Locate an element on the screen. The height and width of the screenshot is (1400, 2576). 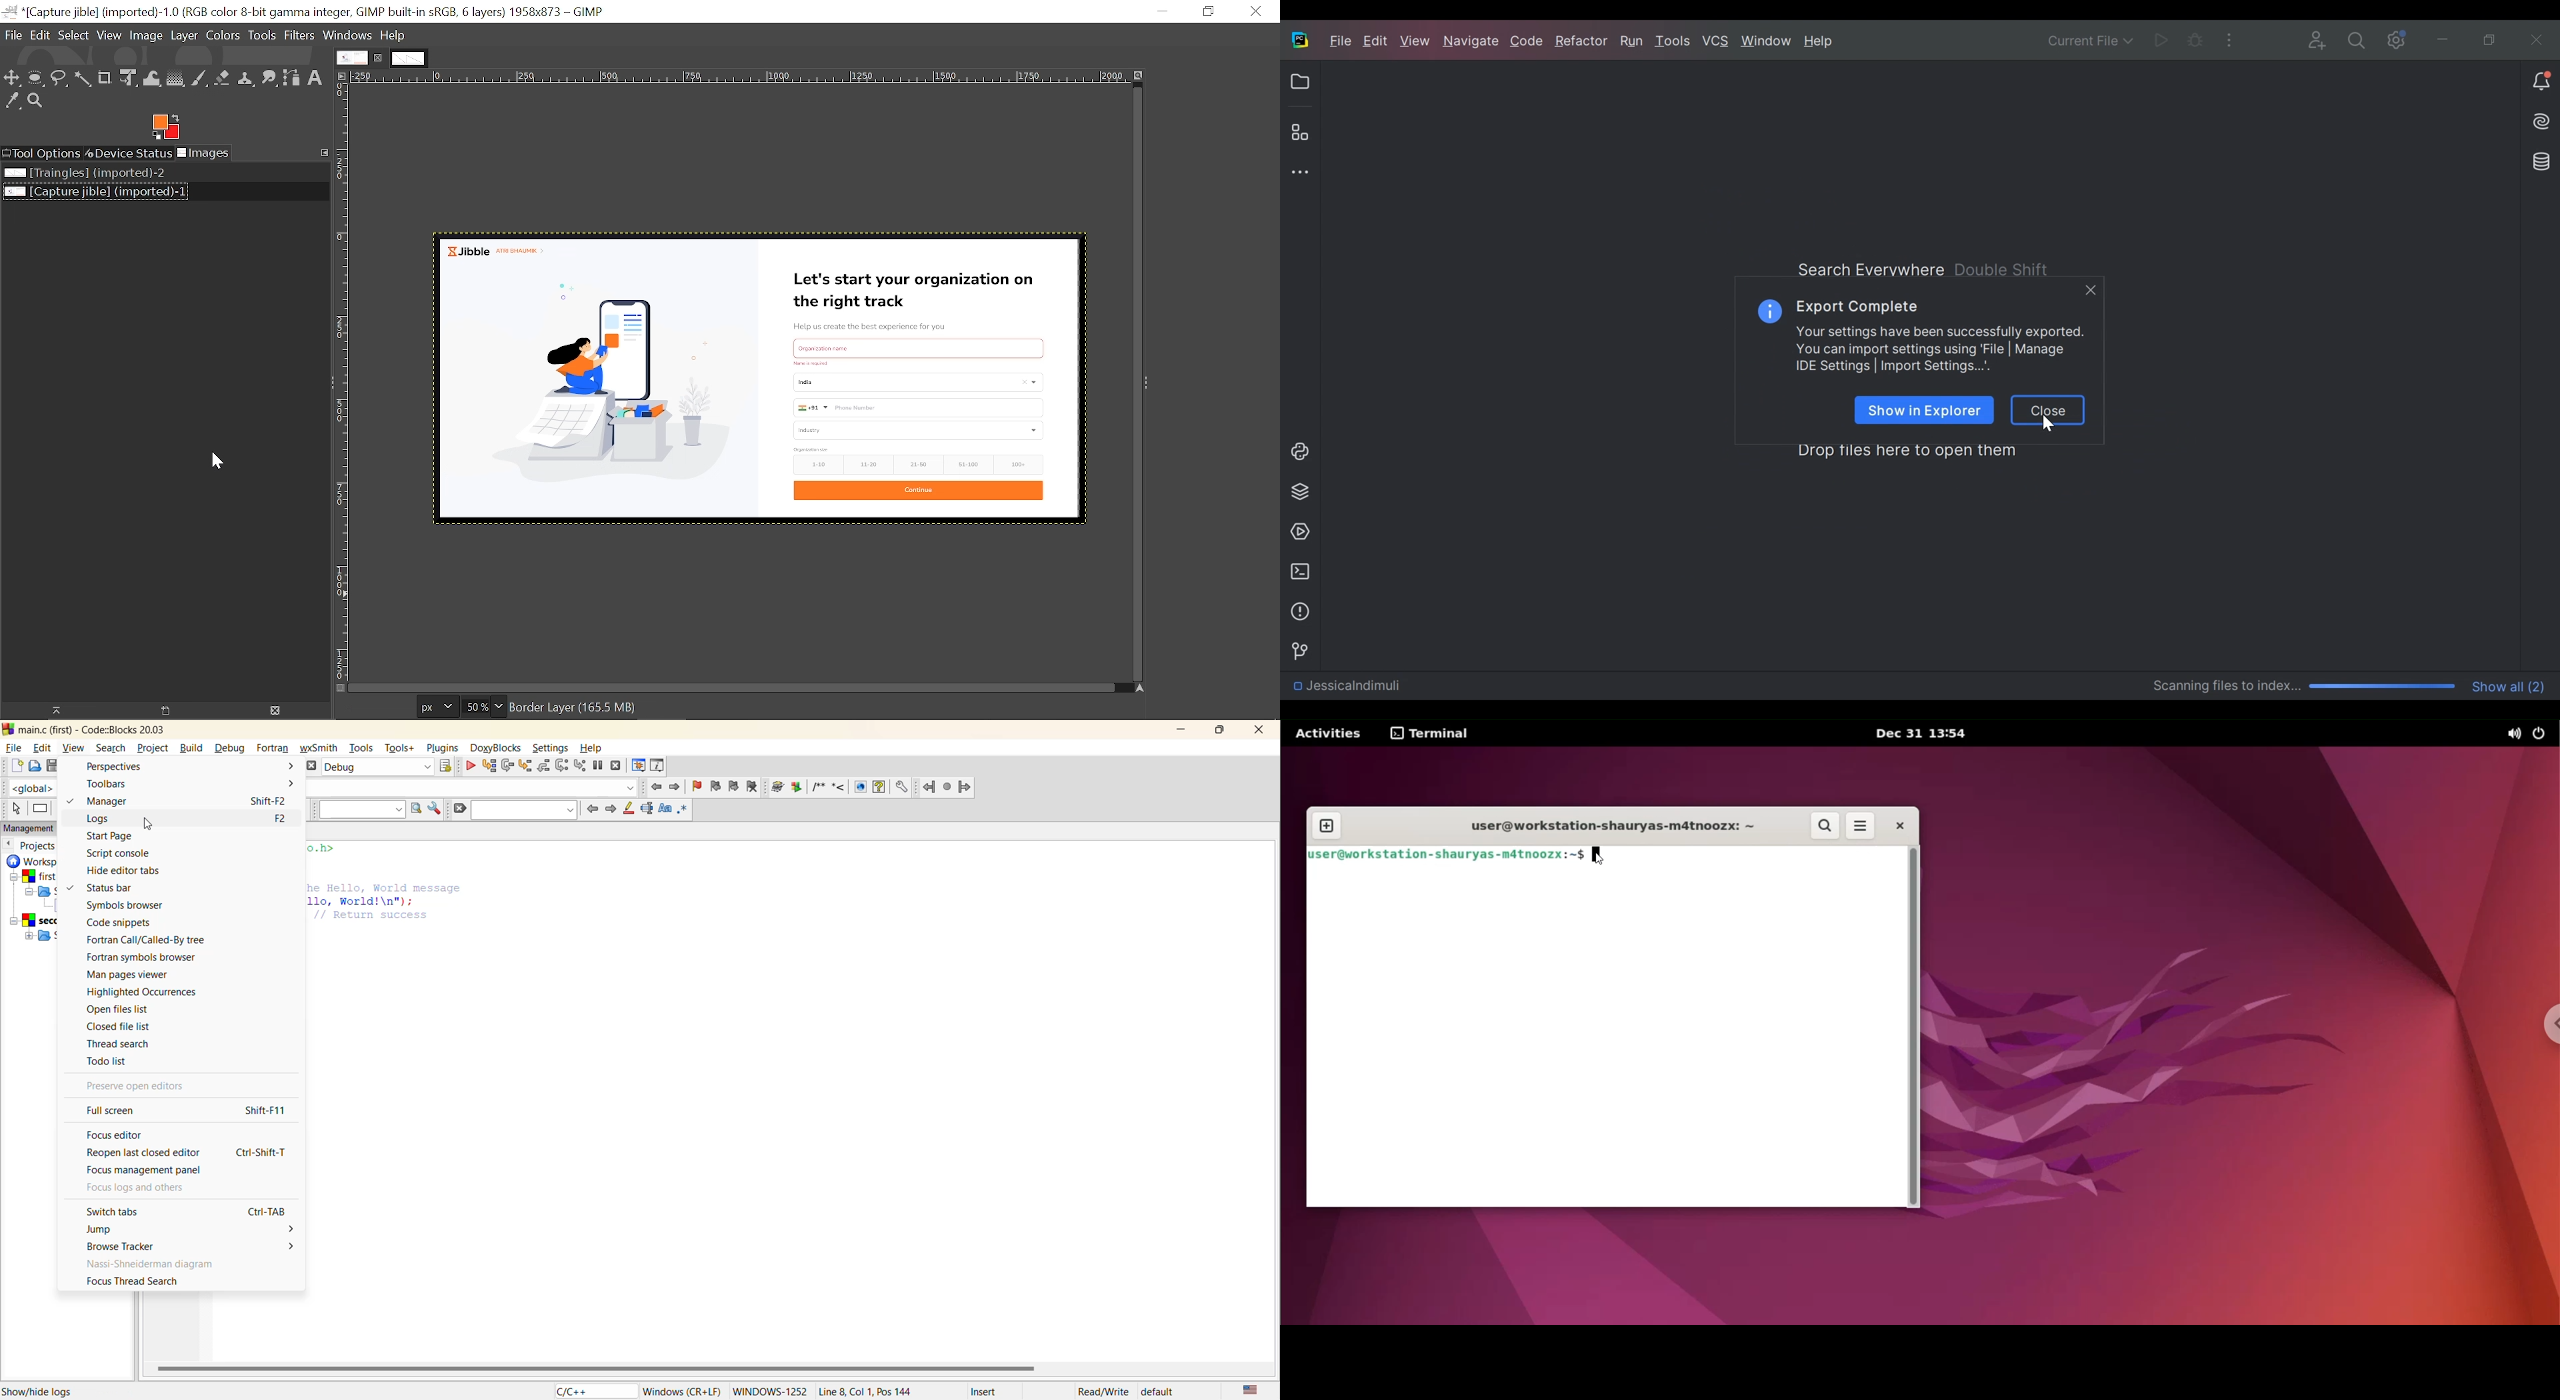
fortran is located at coordinates (273, 749).